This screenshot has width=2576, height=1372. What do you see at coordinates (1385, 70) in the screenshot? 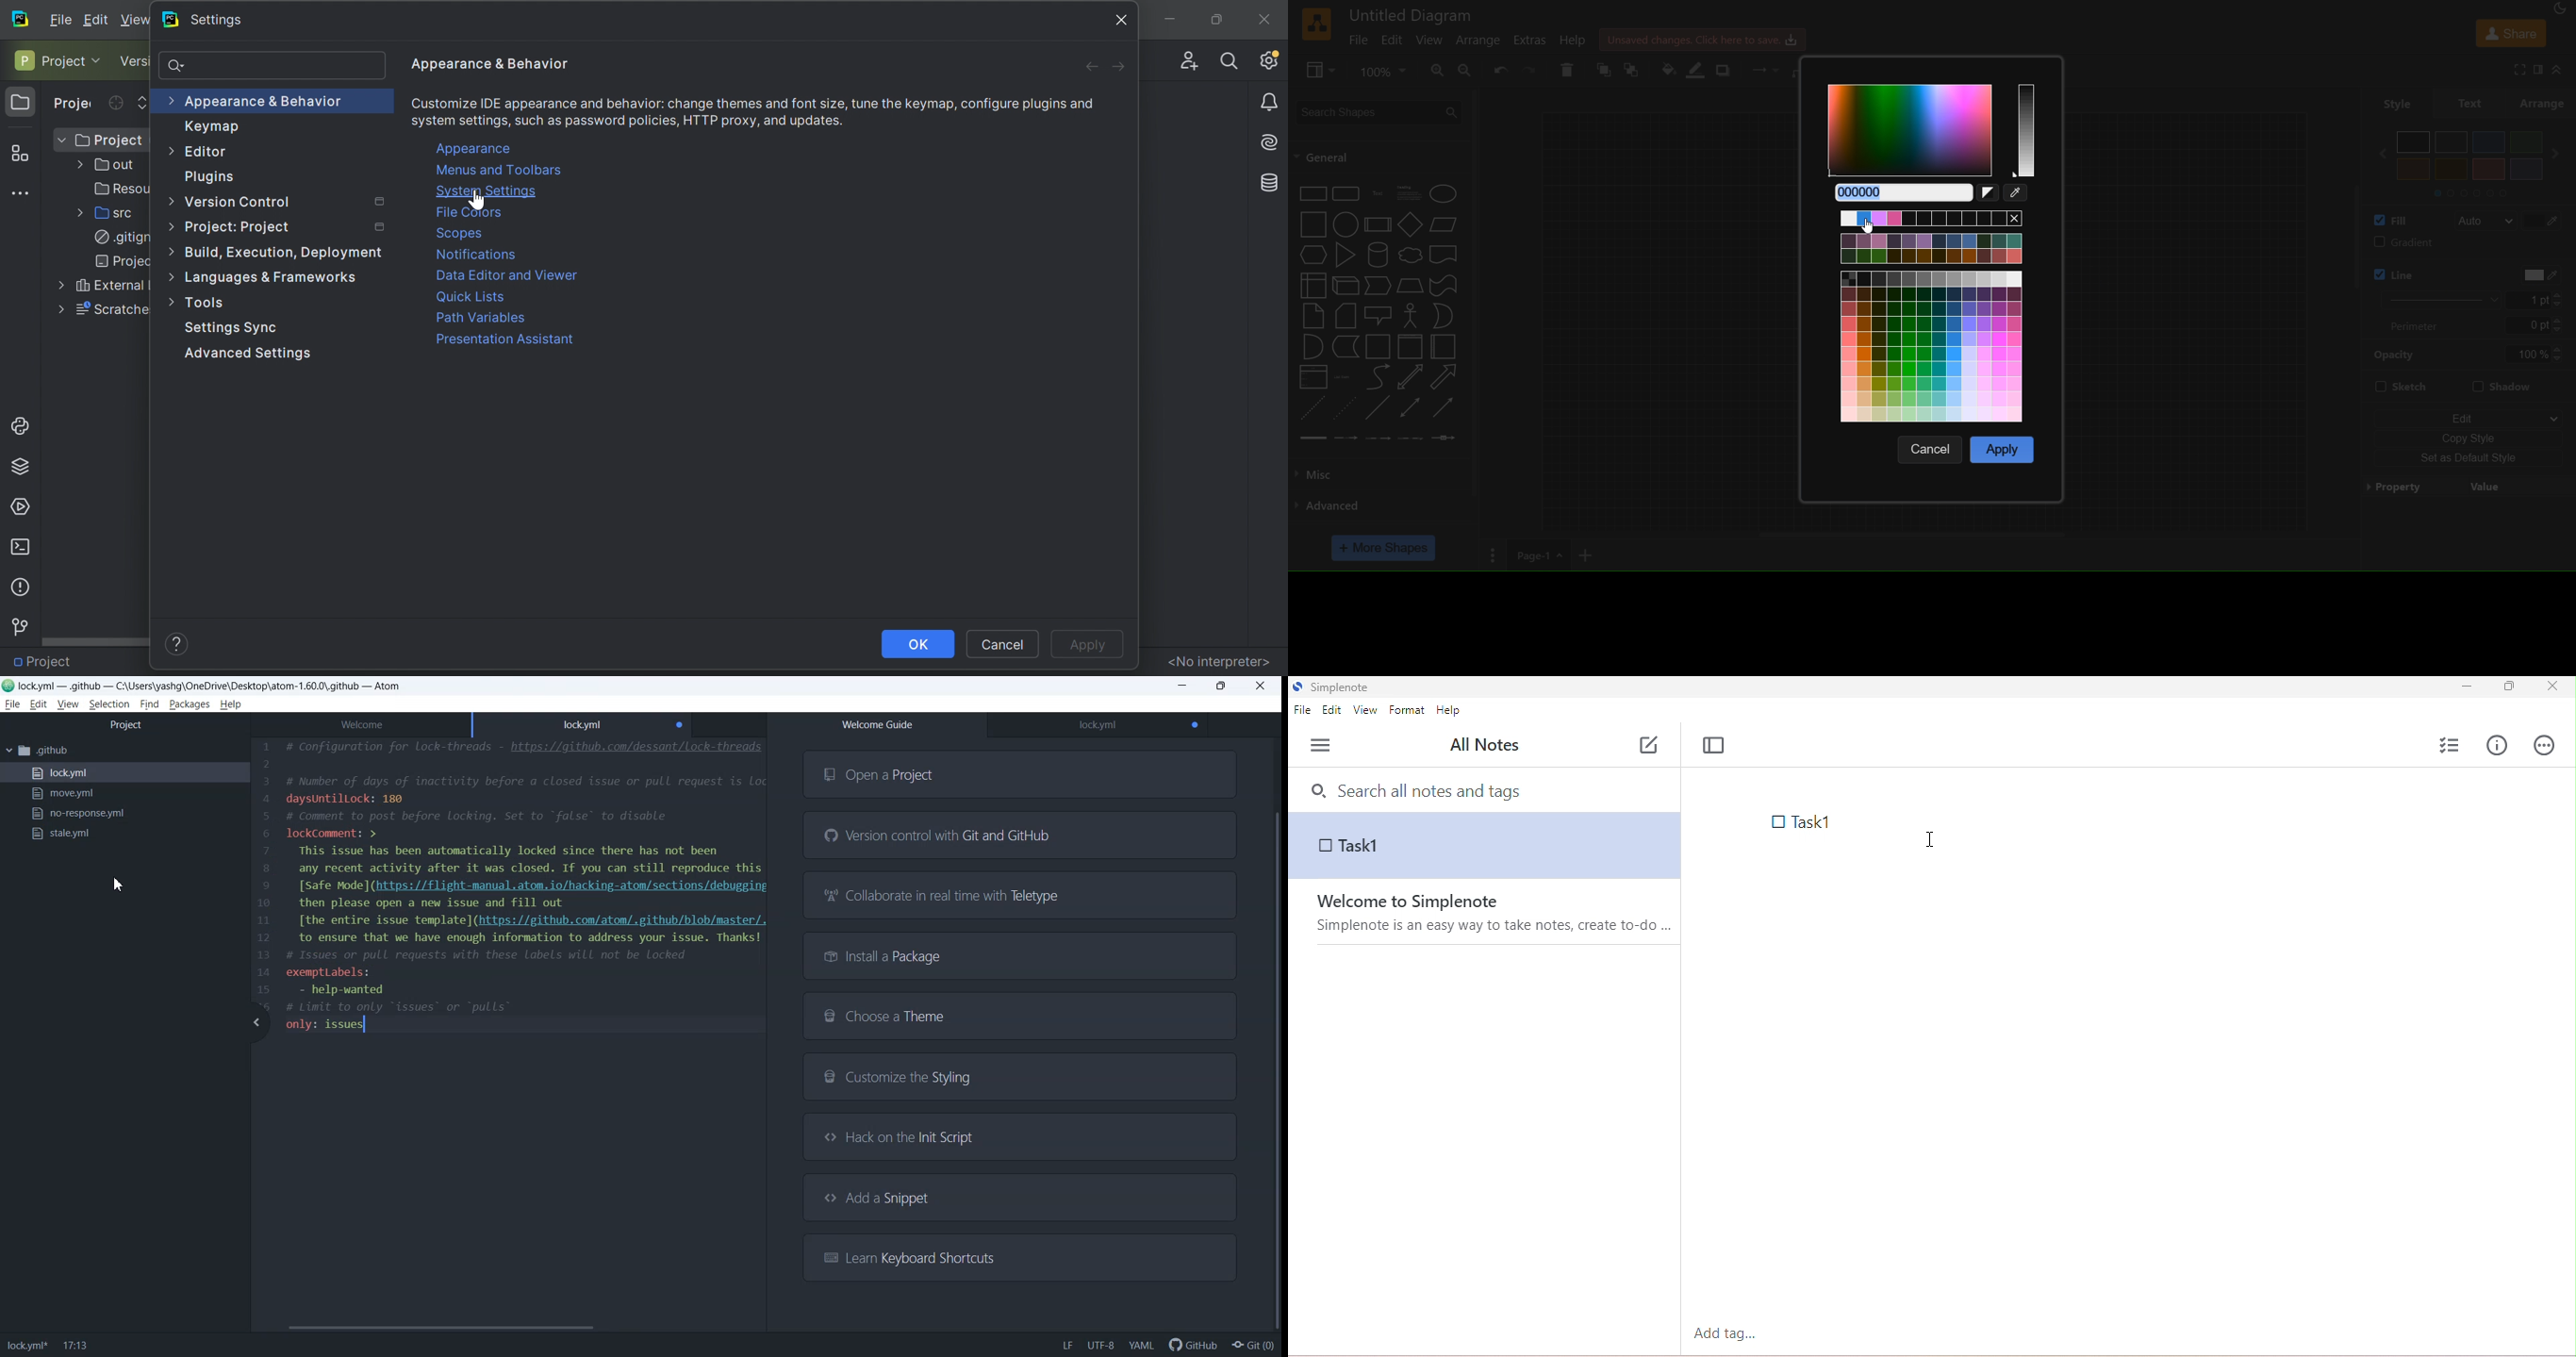
I see `zoom` at bounding box center [1385, 70].